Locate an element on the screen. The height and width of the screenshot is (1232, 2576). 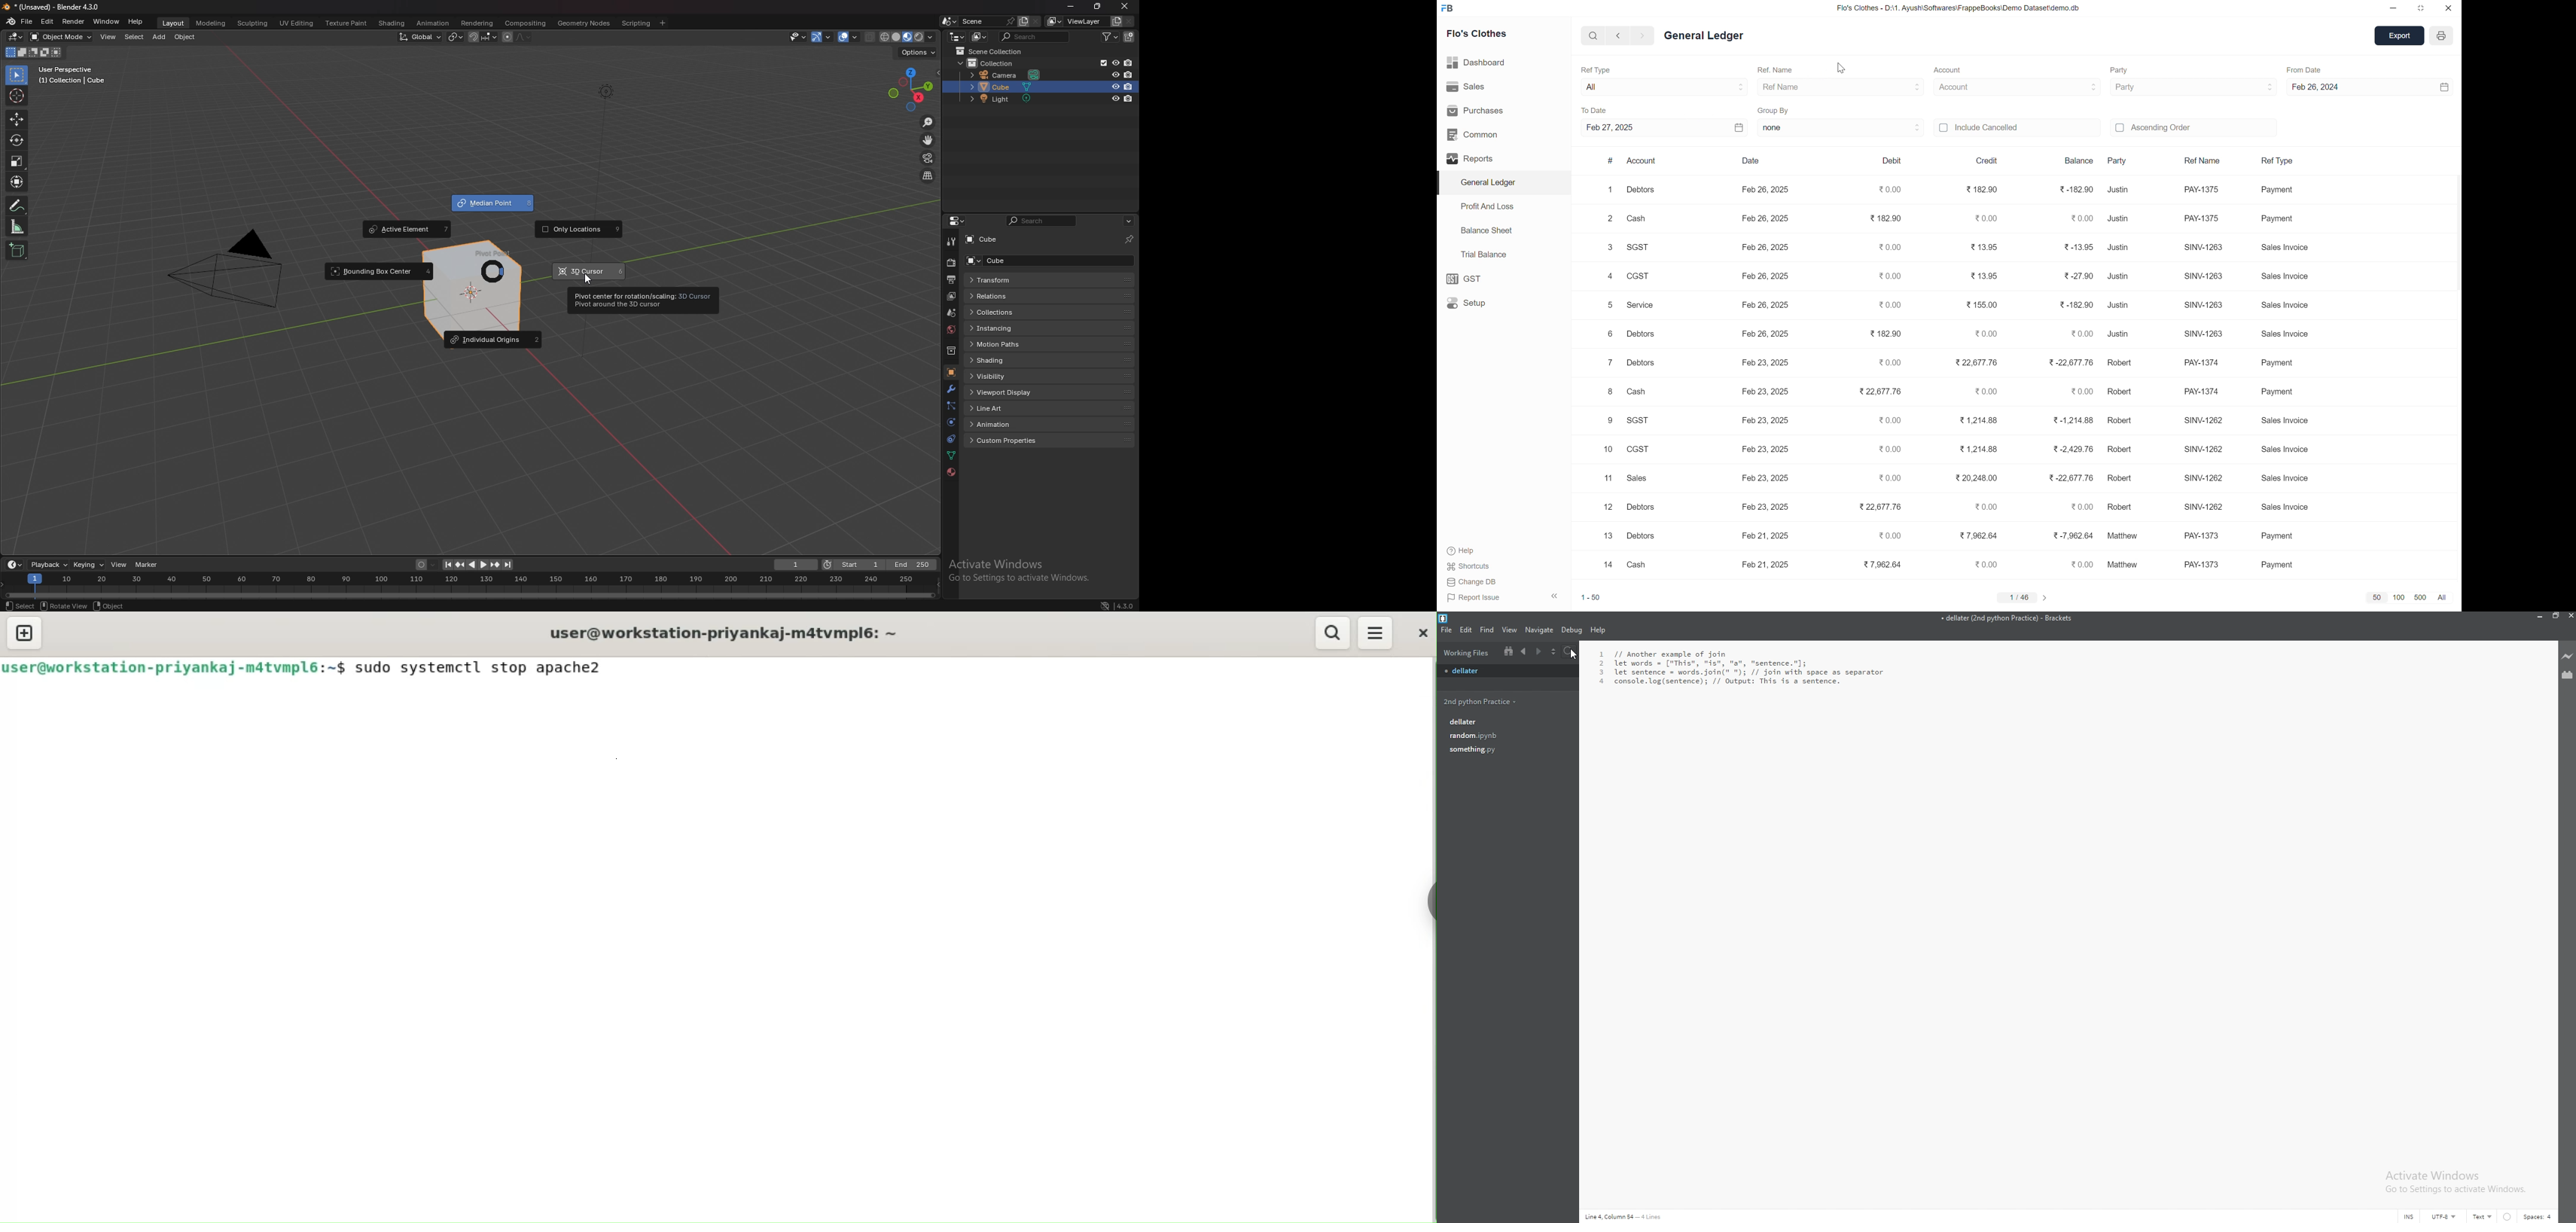
7 is located at coordinates (1611, 362).